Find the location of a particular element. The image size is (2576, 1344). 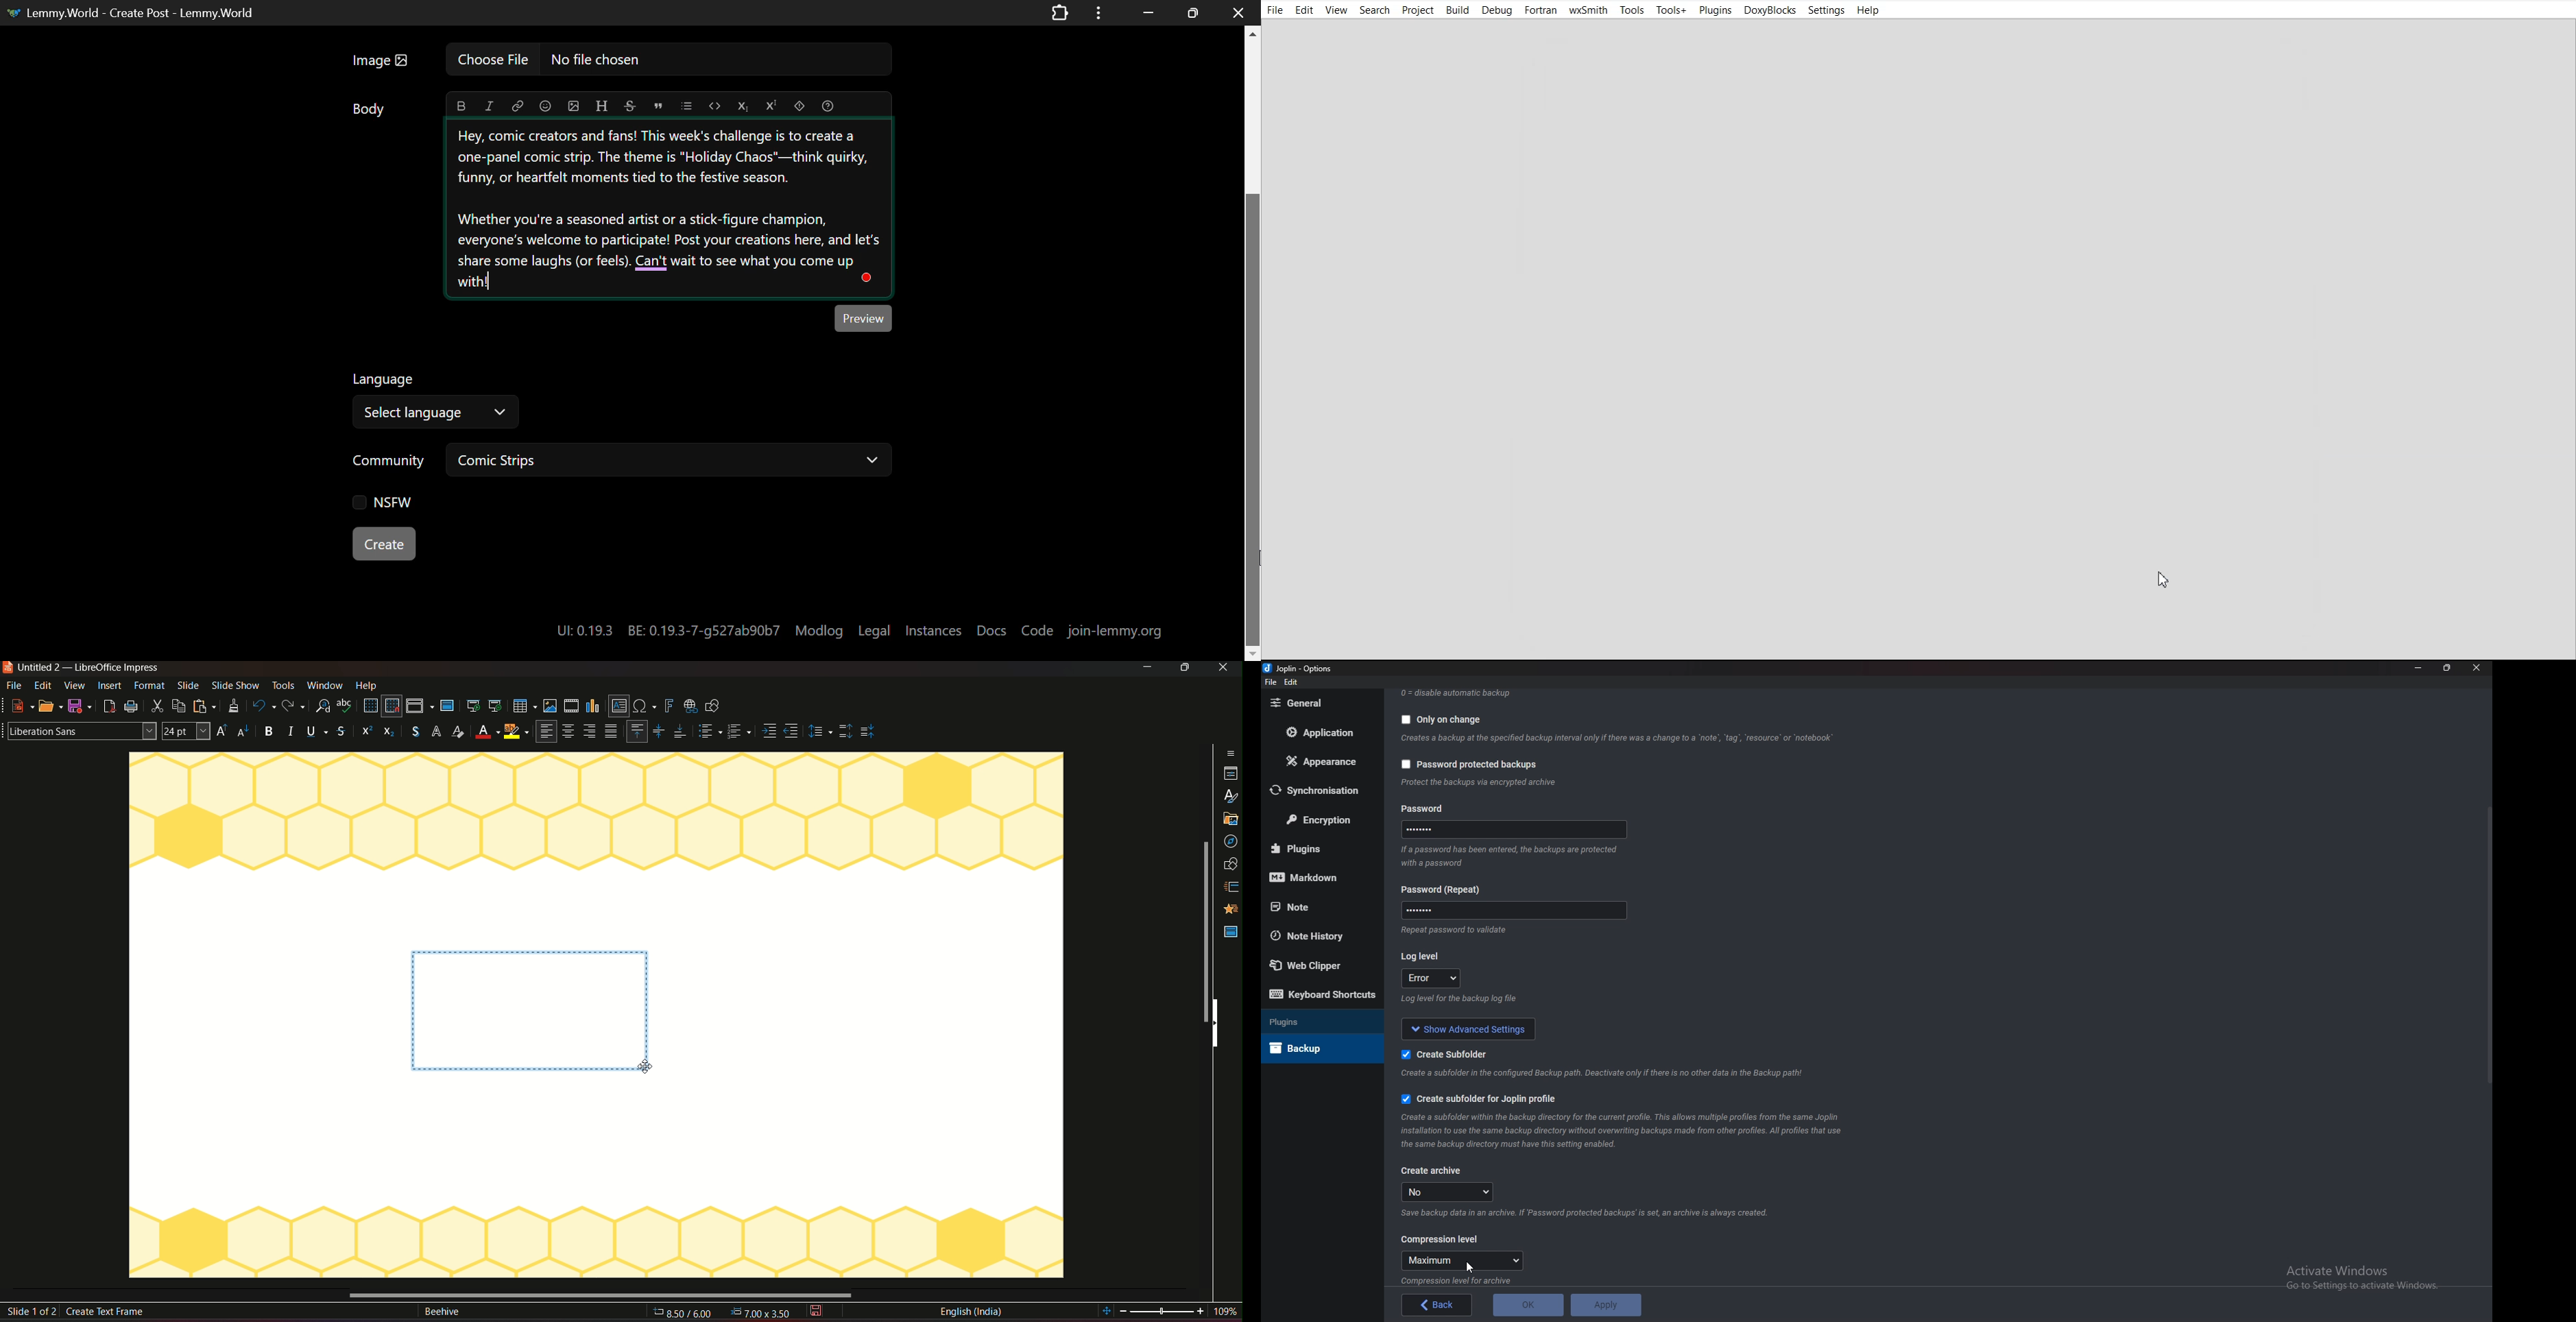

horizontal scrollbar is located at coordinates (605, 1295).